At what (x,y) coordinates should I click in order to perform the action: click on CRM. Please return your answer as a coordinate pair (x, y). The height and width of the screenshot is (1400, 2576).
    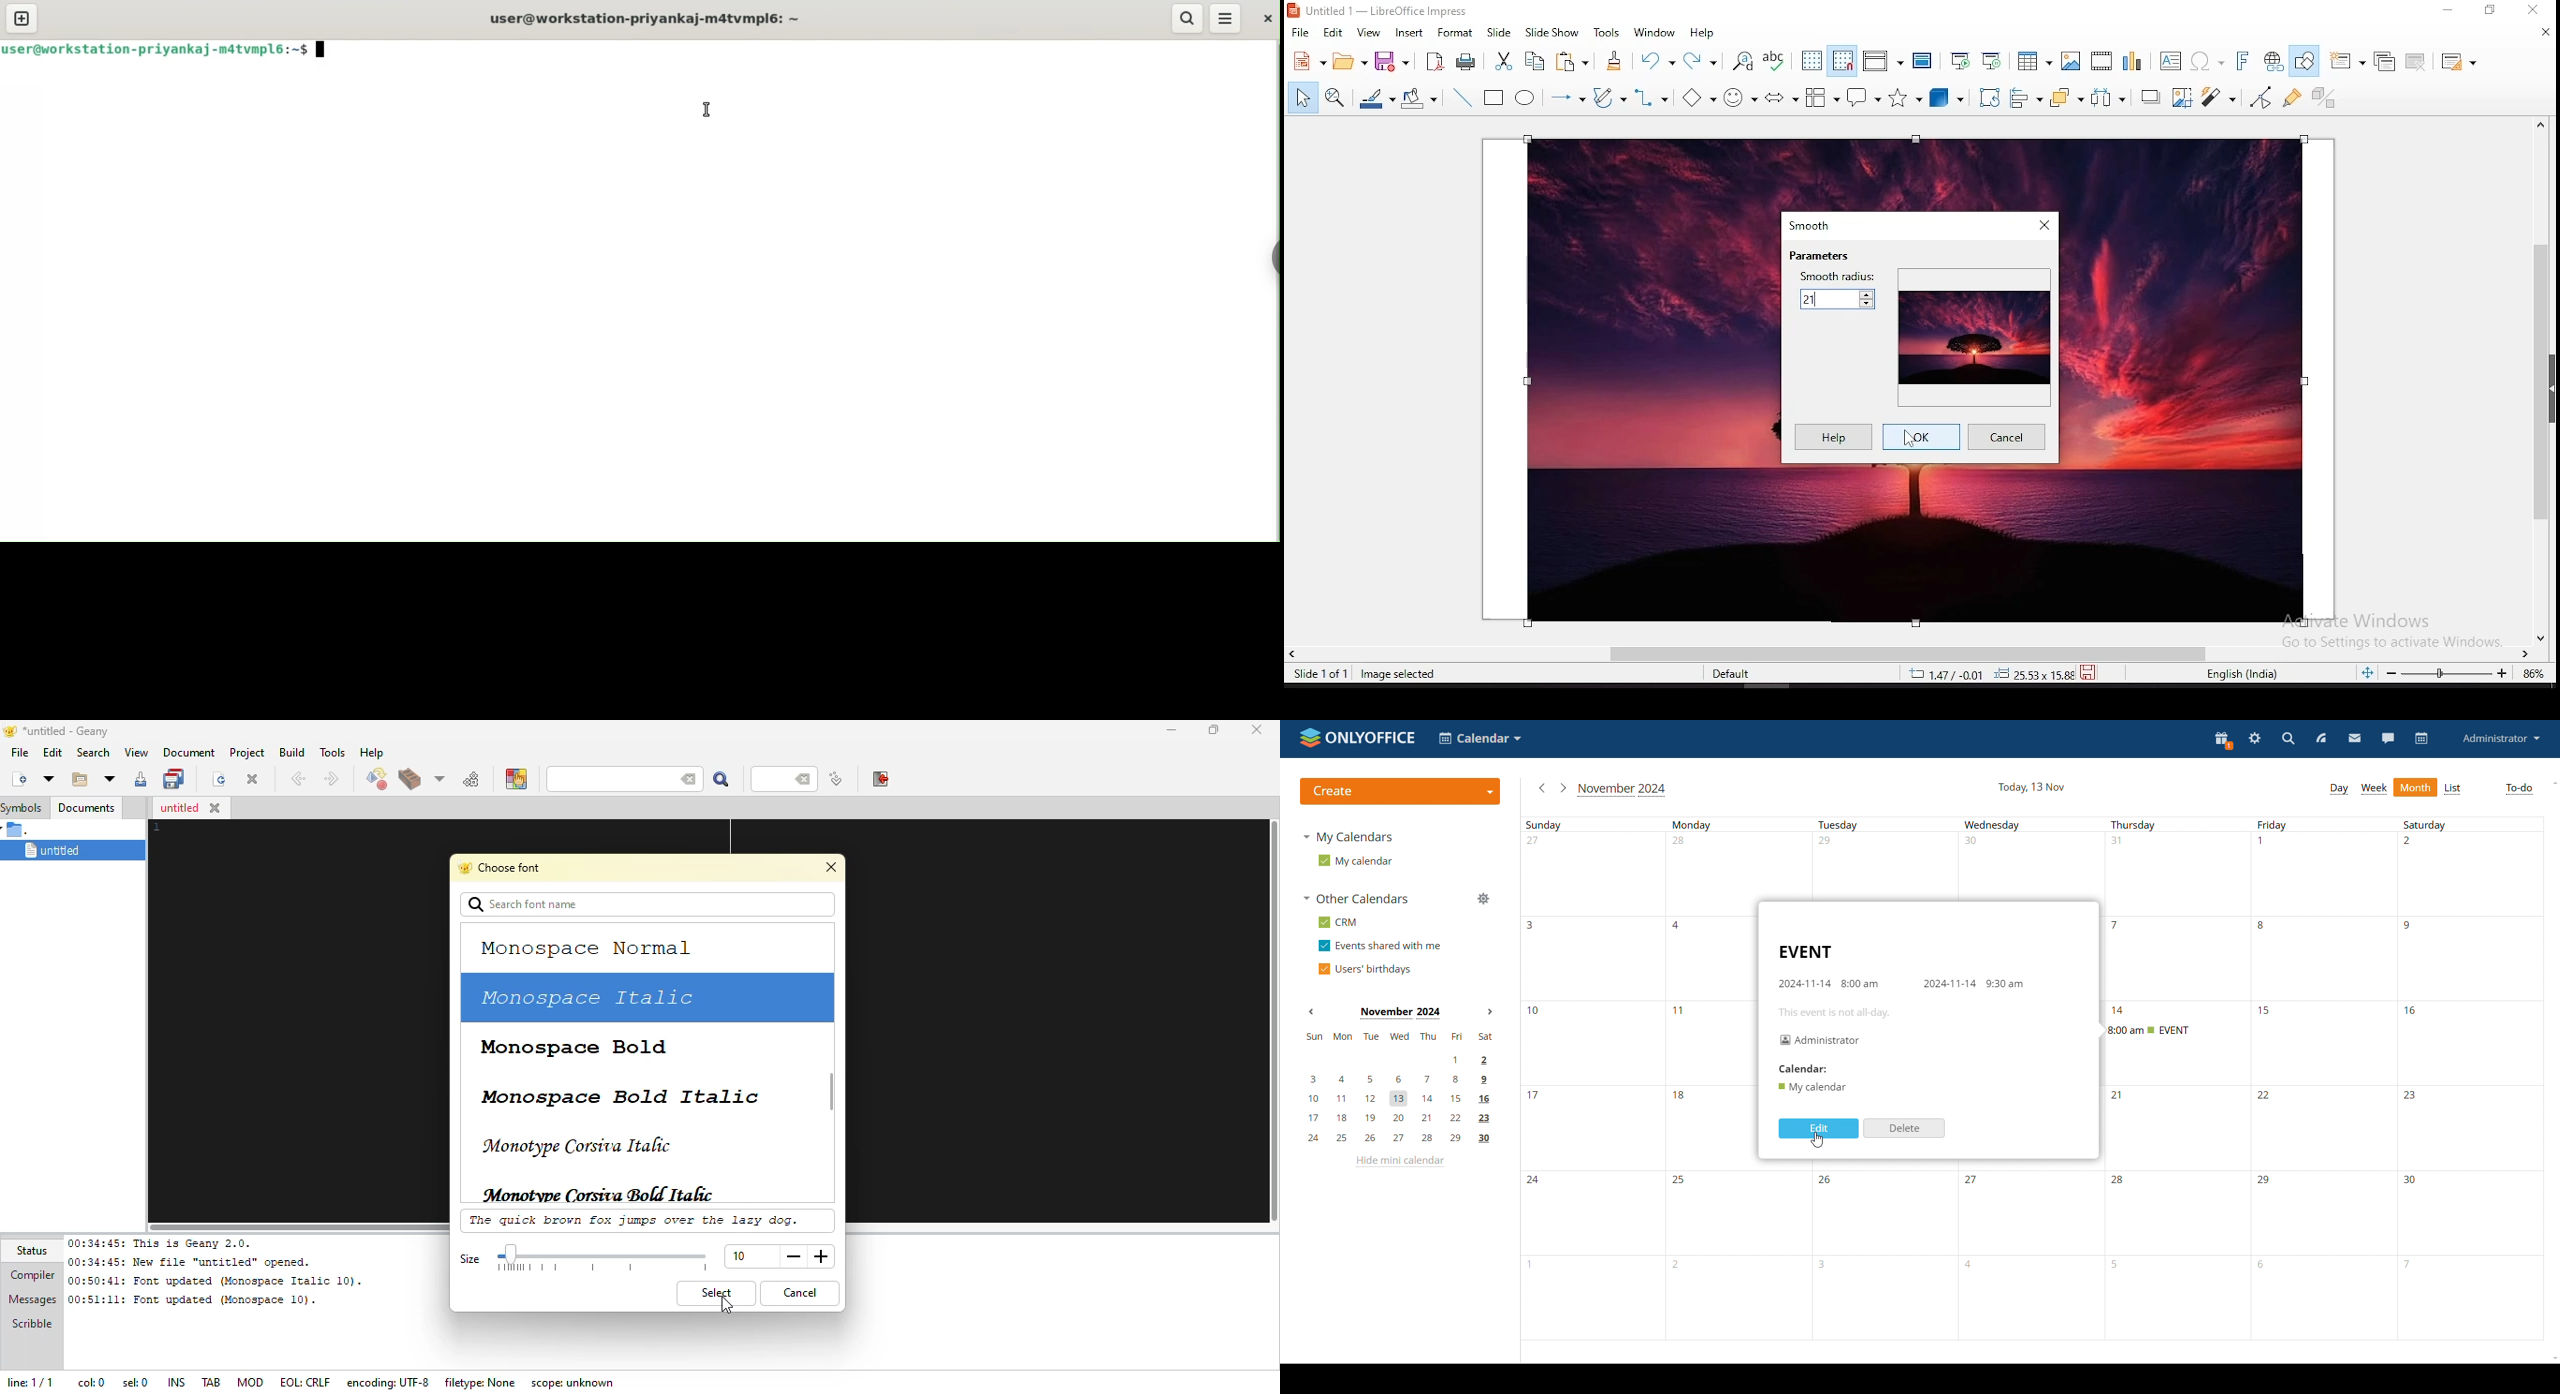
    Looking at the image, I should click on (1338, 922).